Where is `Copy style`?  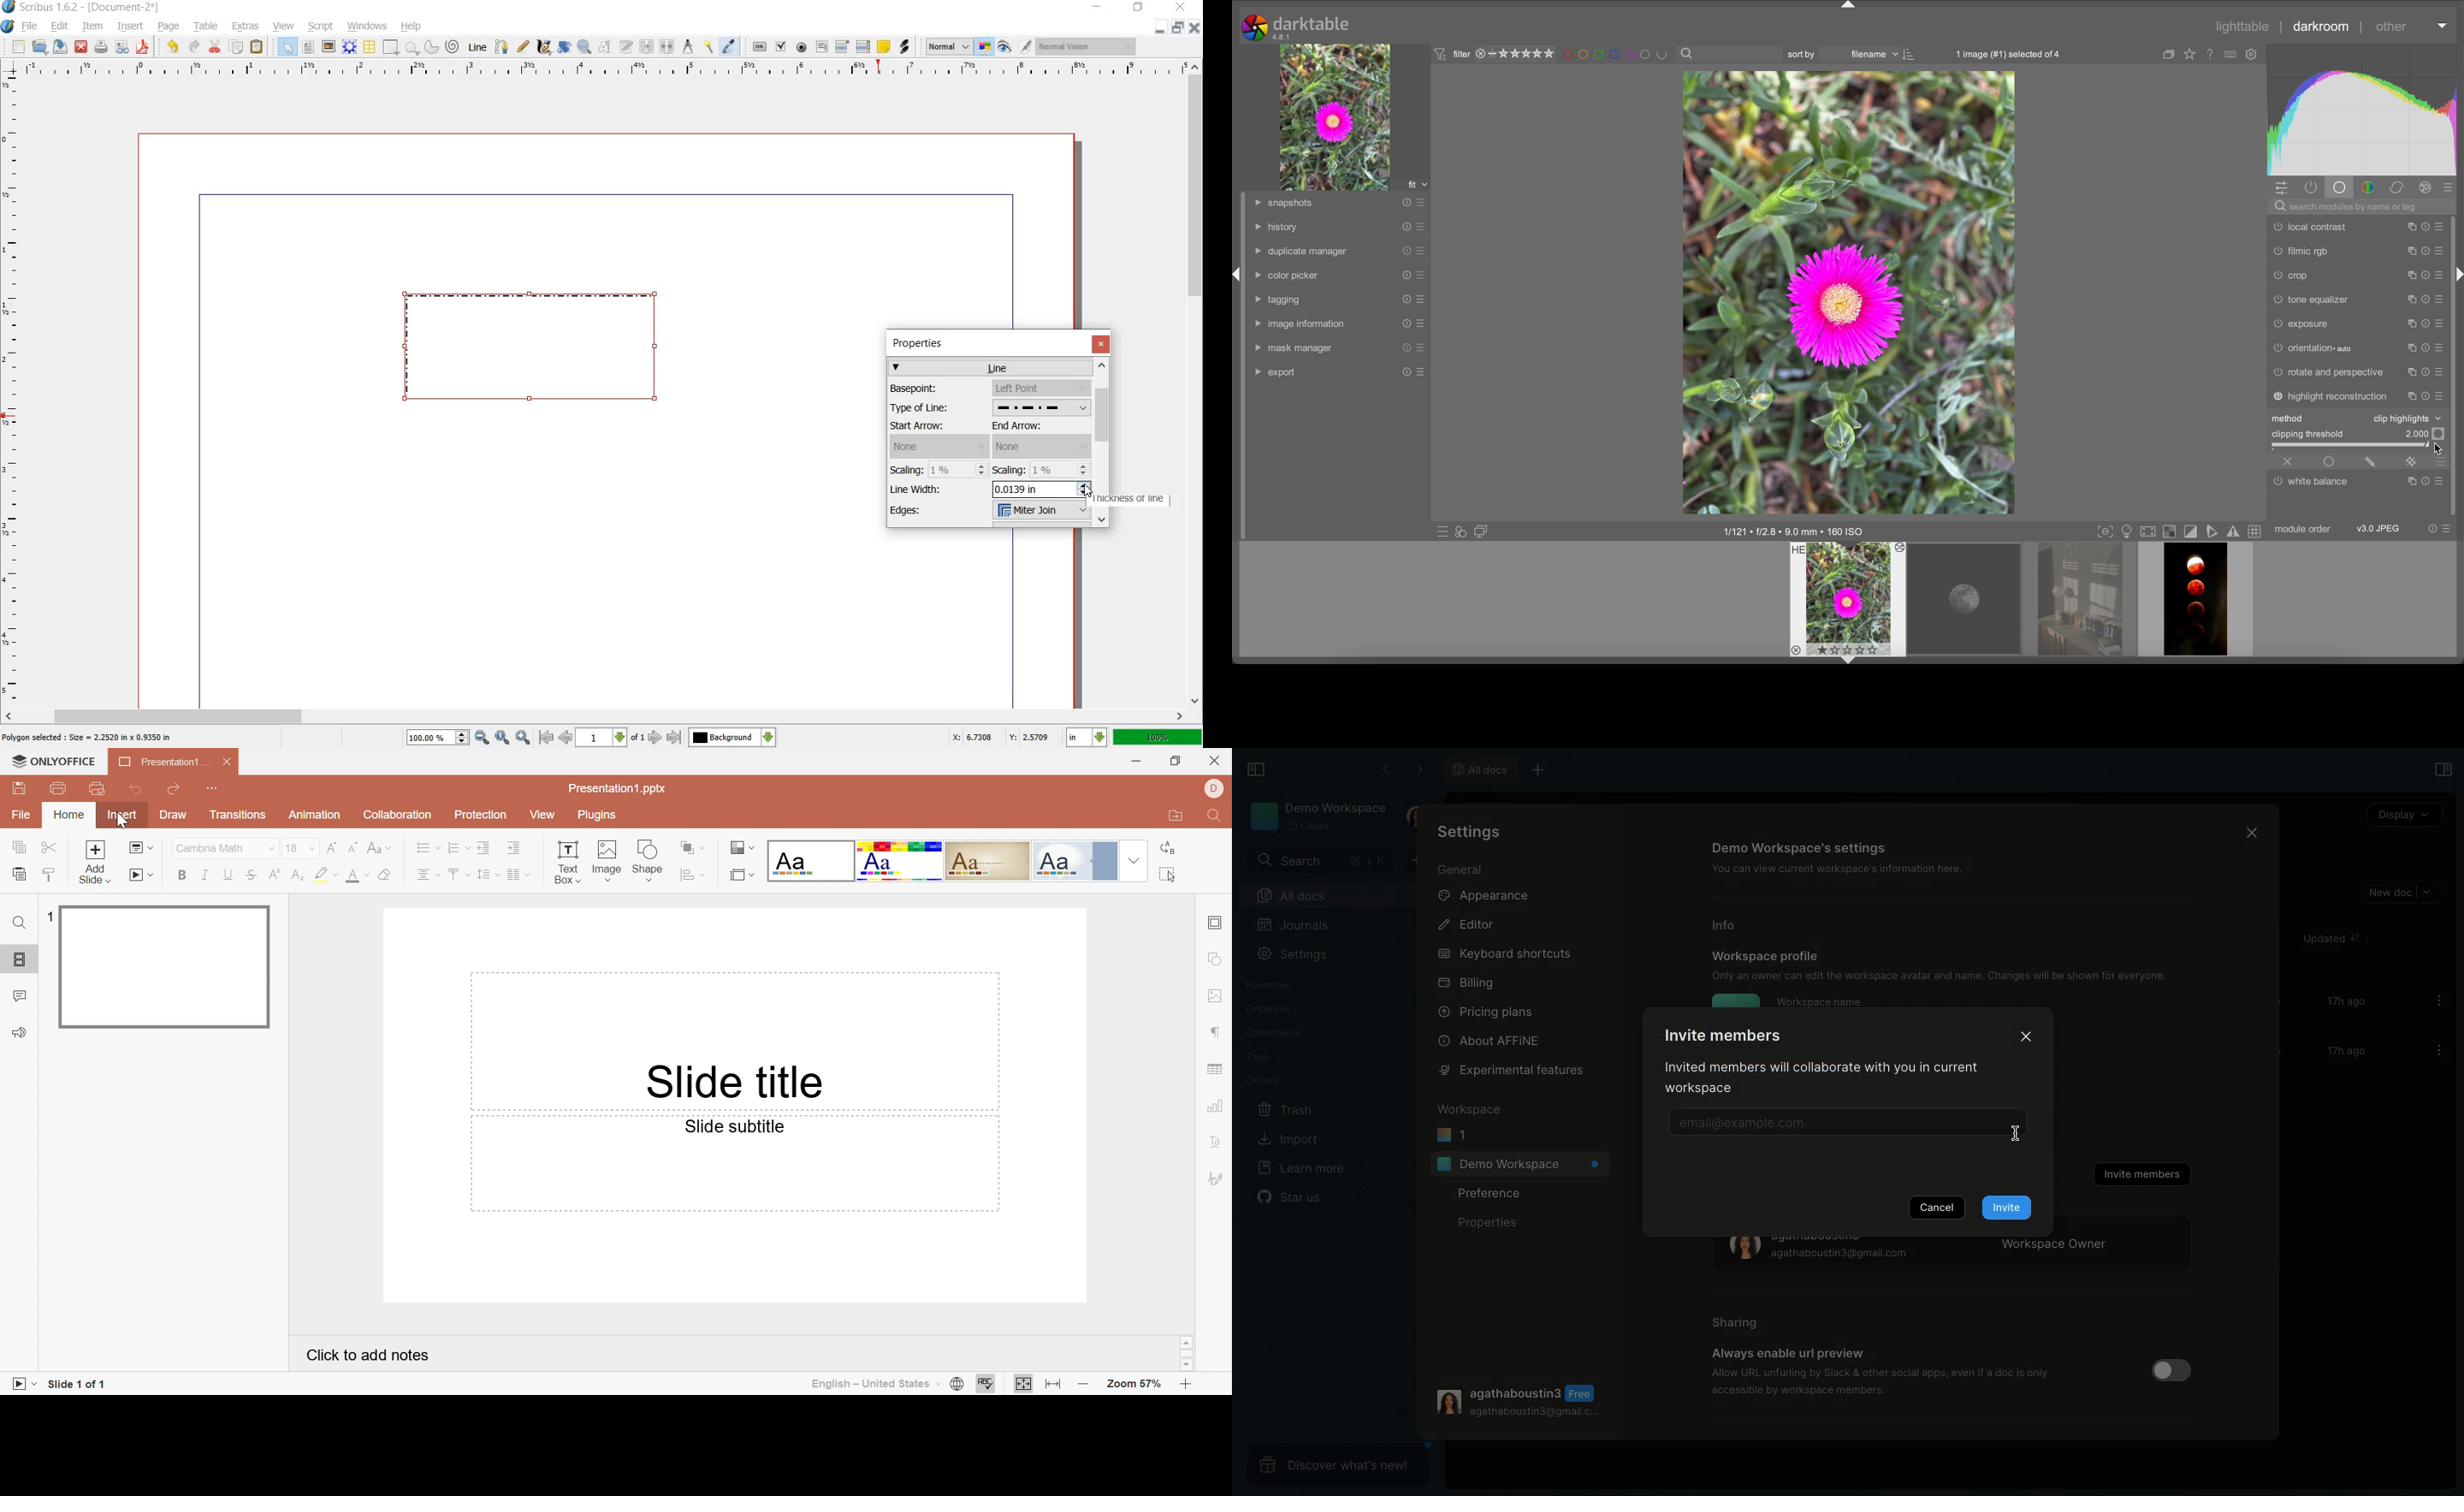
Copy style is located at coordinates (49, 876).